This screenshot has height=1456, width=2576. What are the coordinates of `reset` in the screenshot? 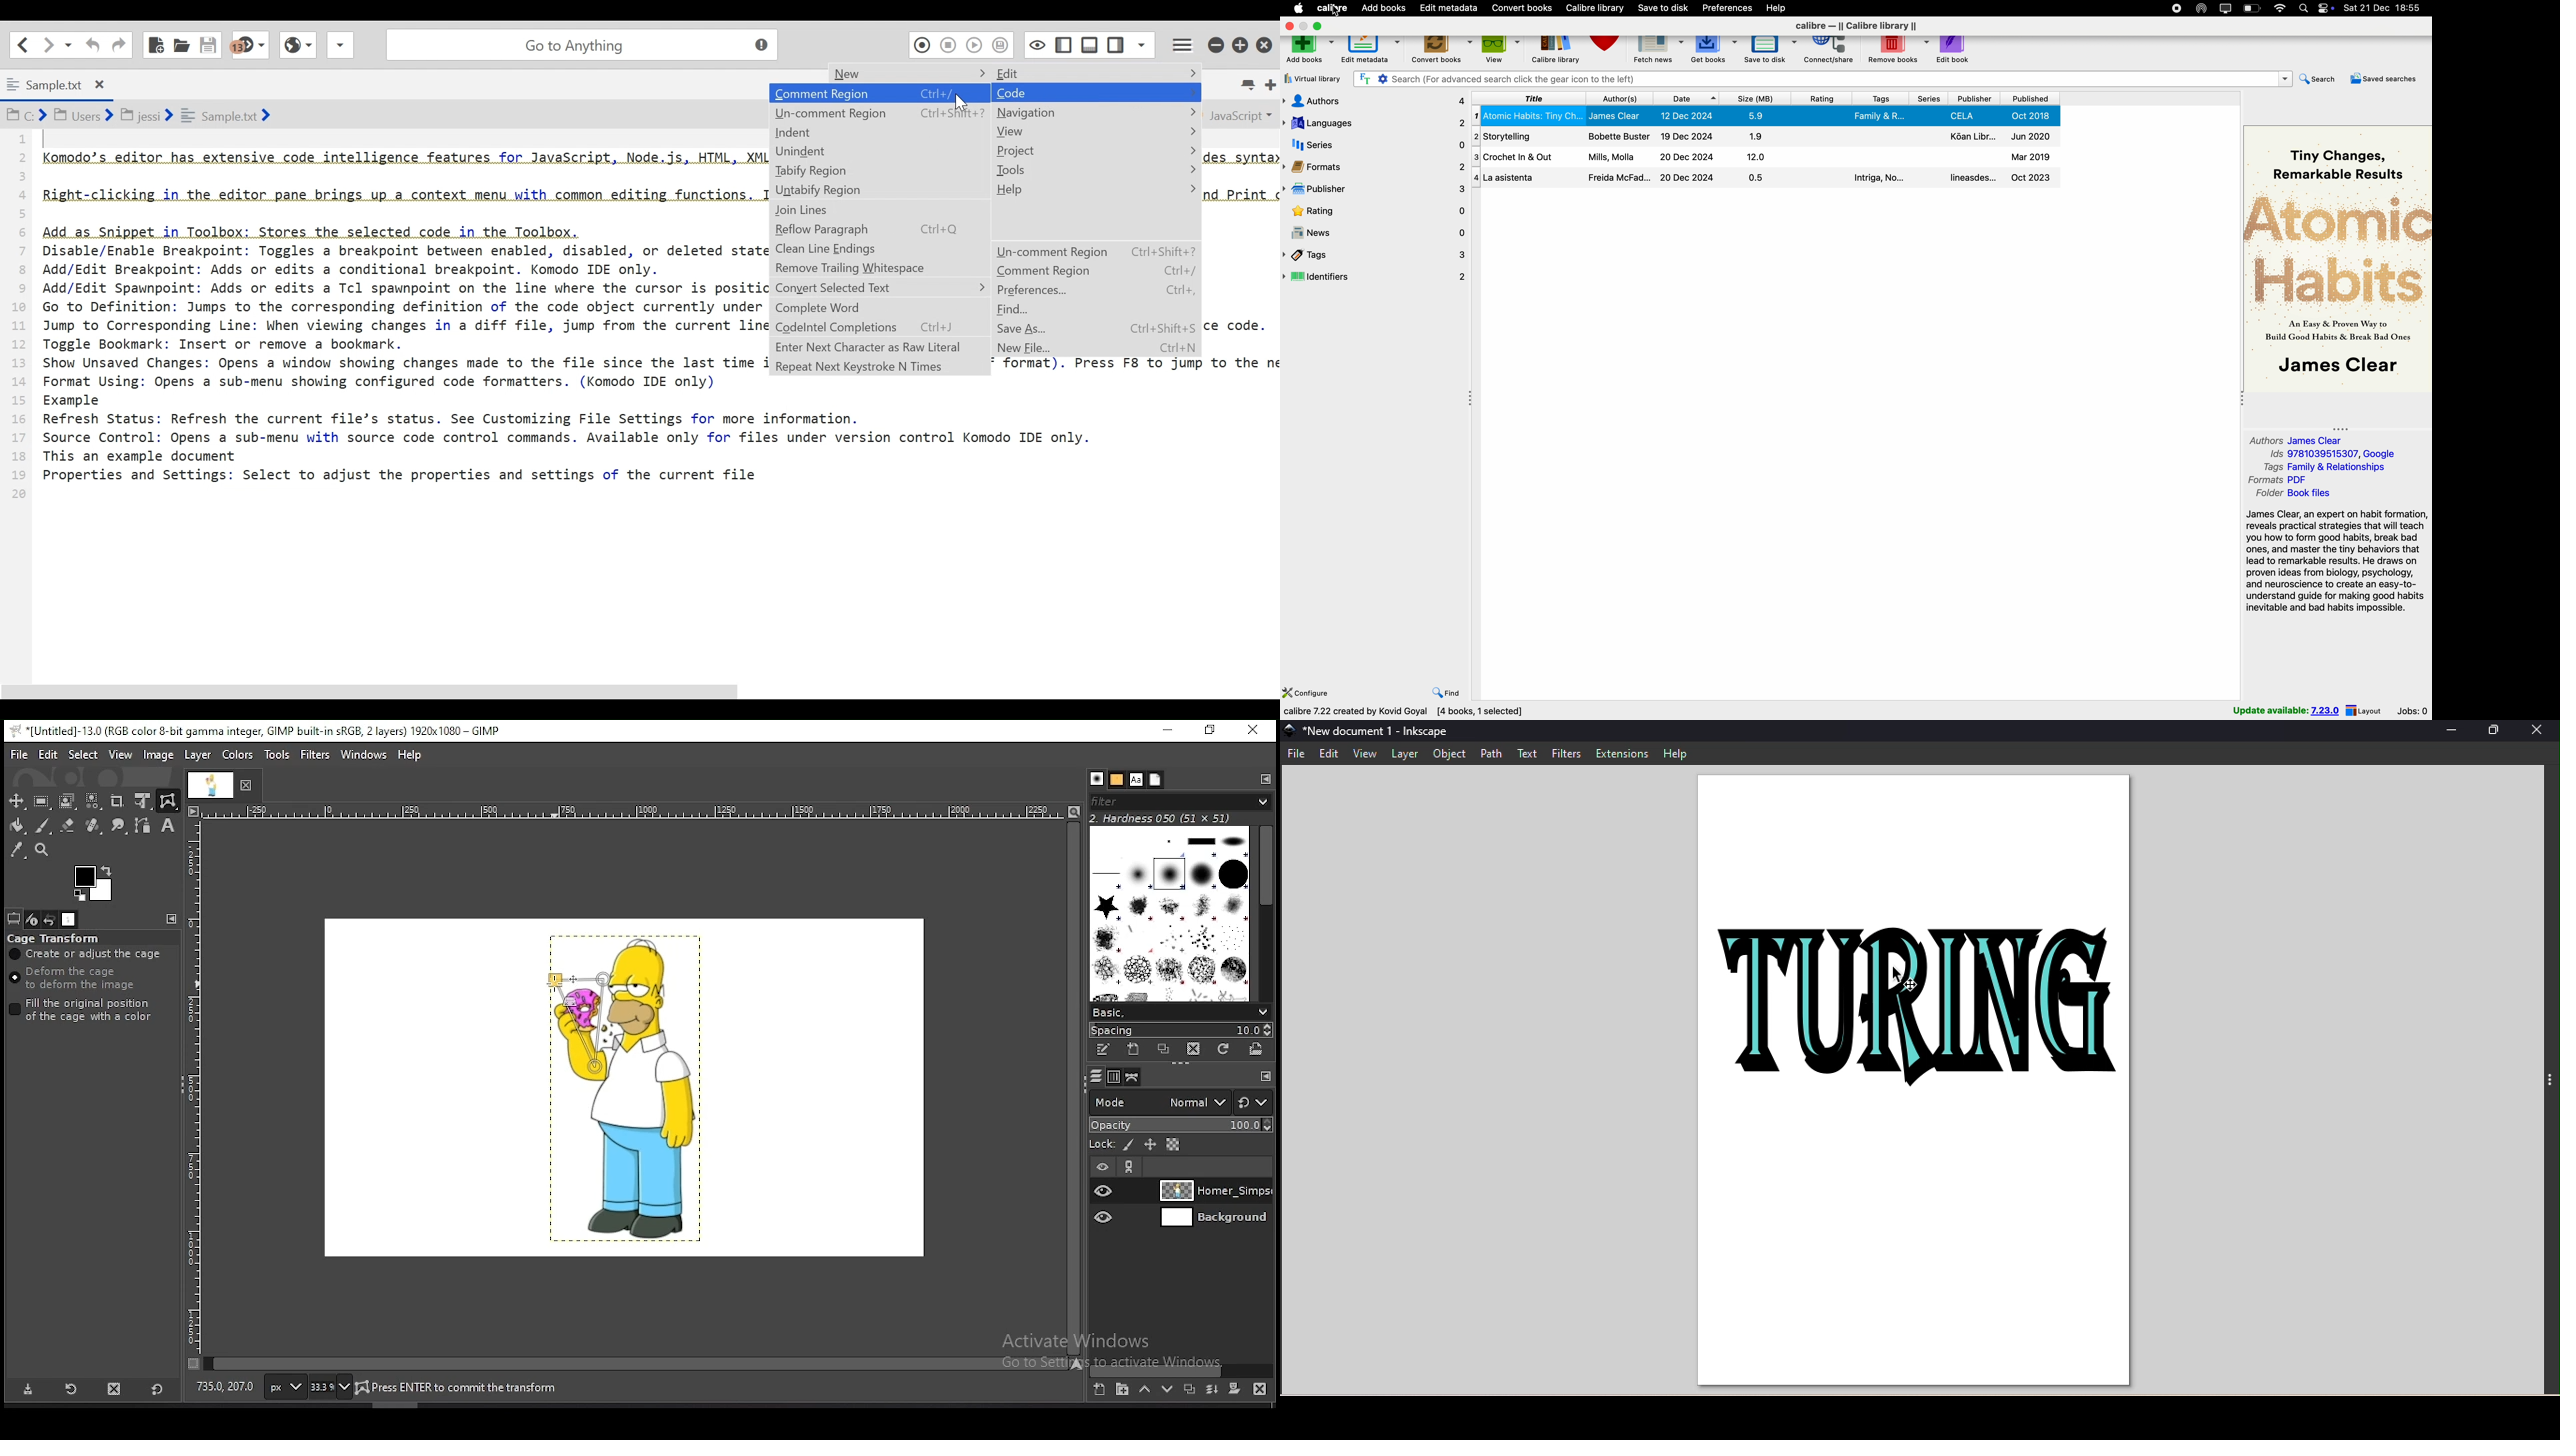 It's located at (156, 1391).